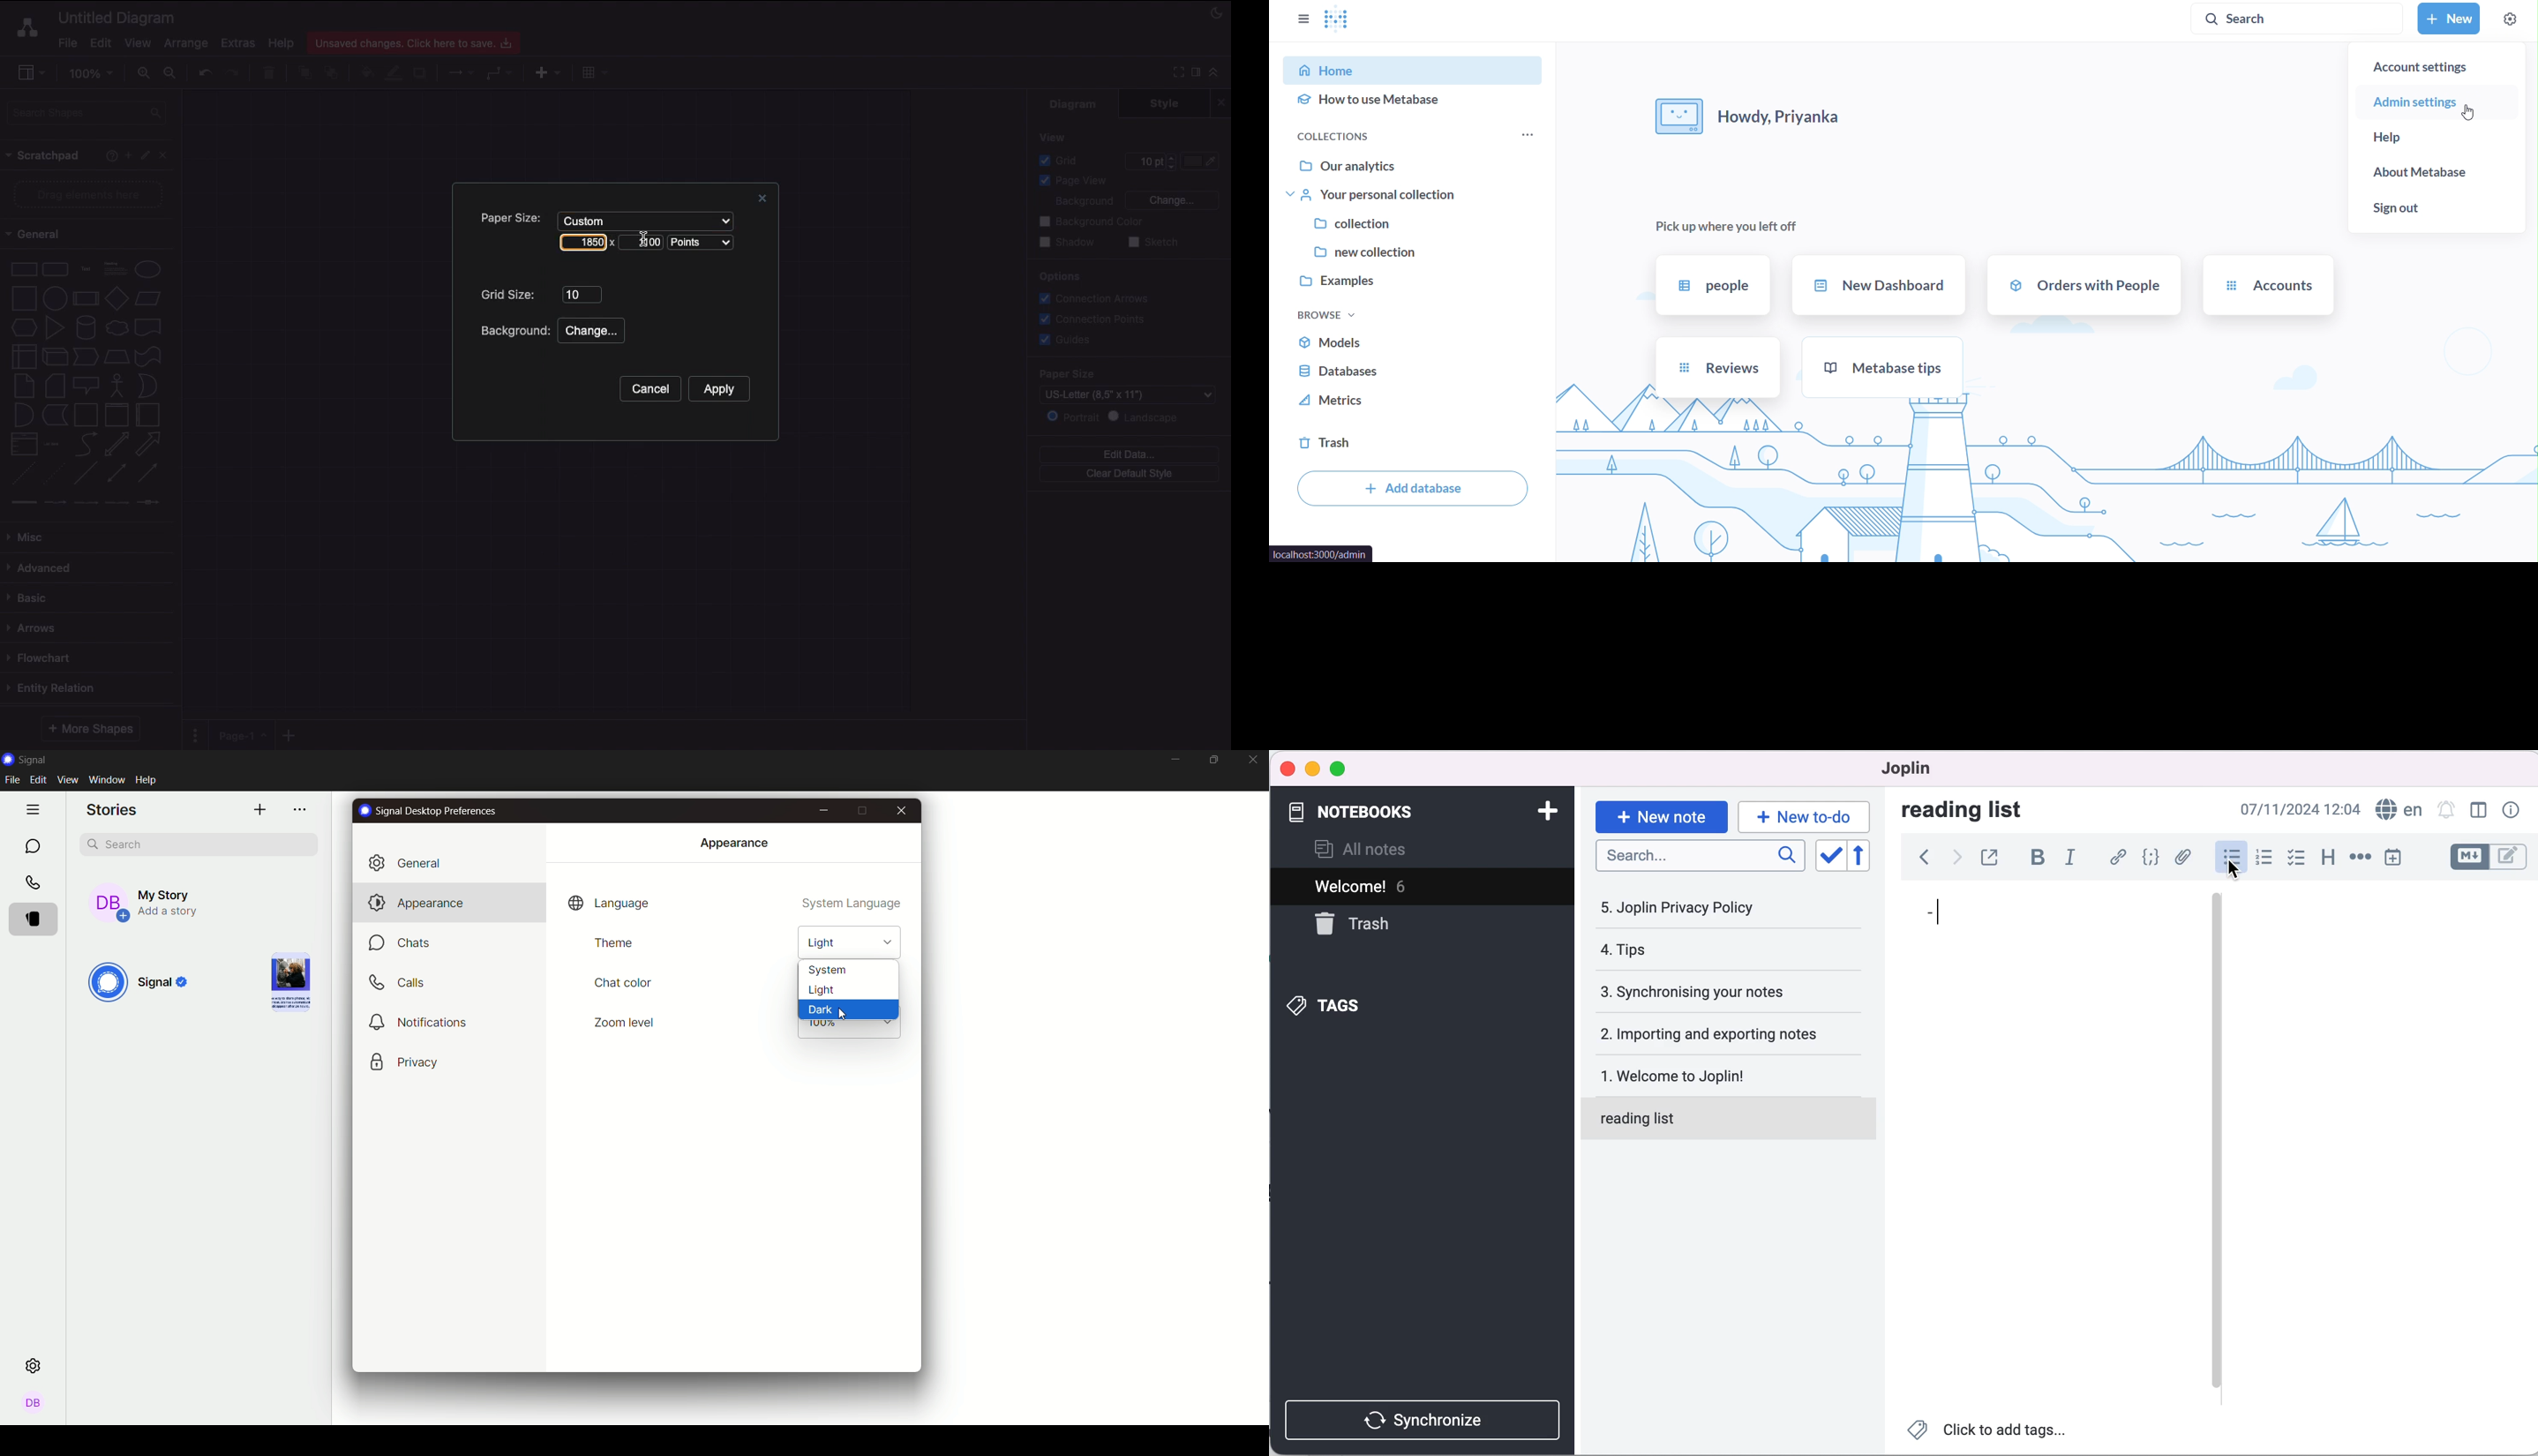  I want to click on language, so click(609, 903).